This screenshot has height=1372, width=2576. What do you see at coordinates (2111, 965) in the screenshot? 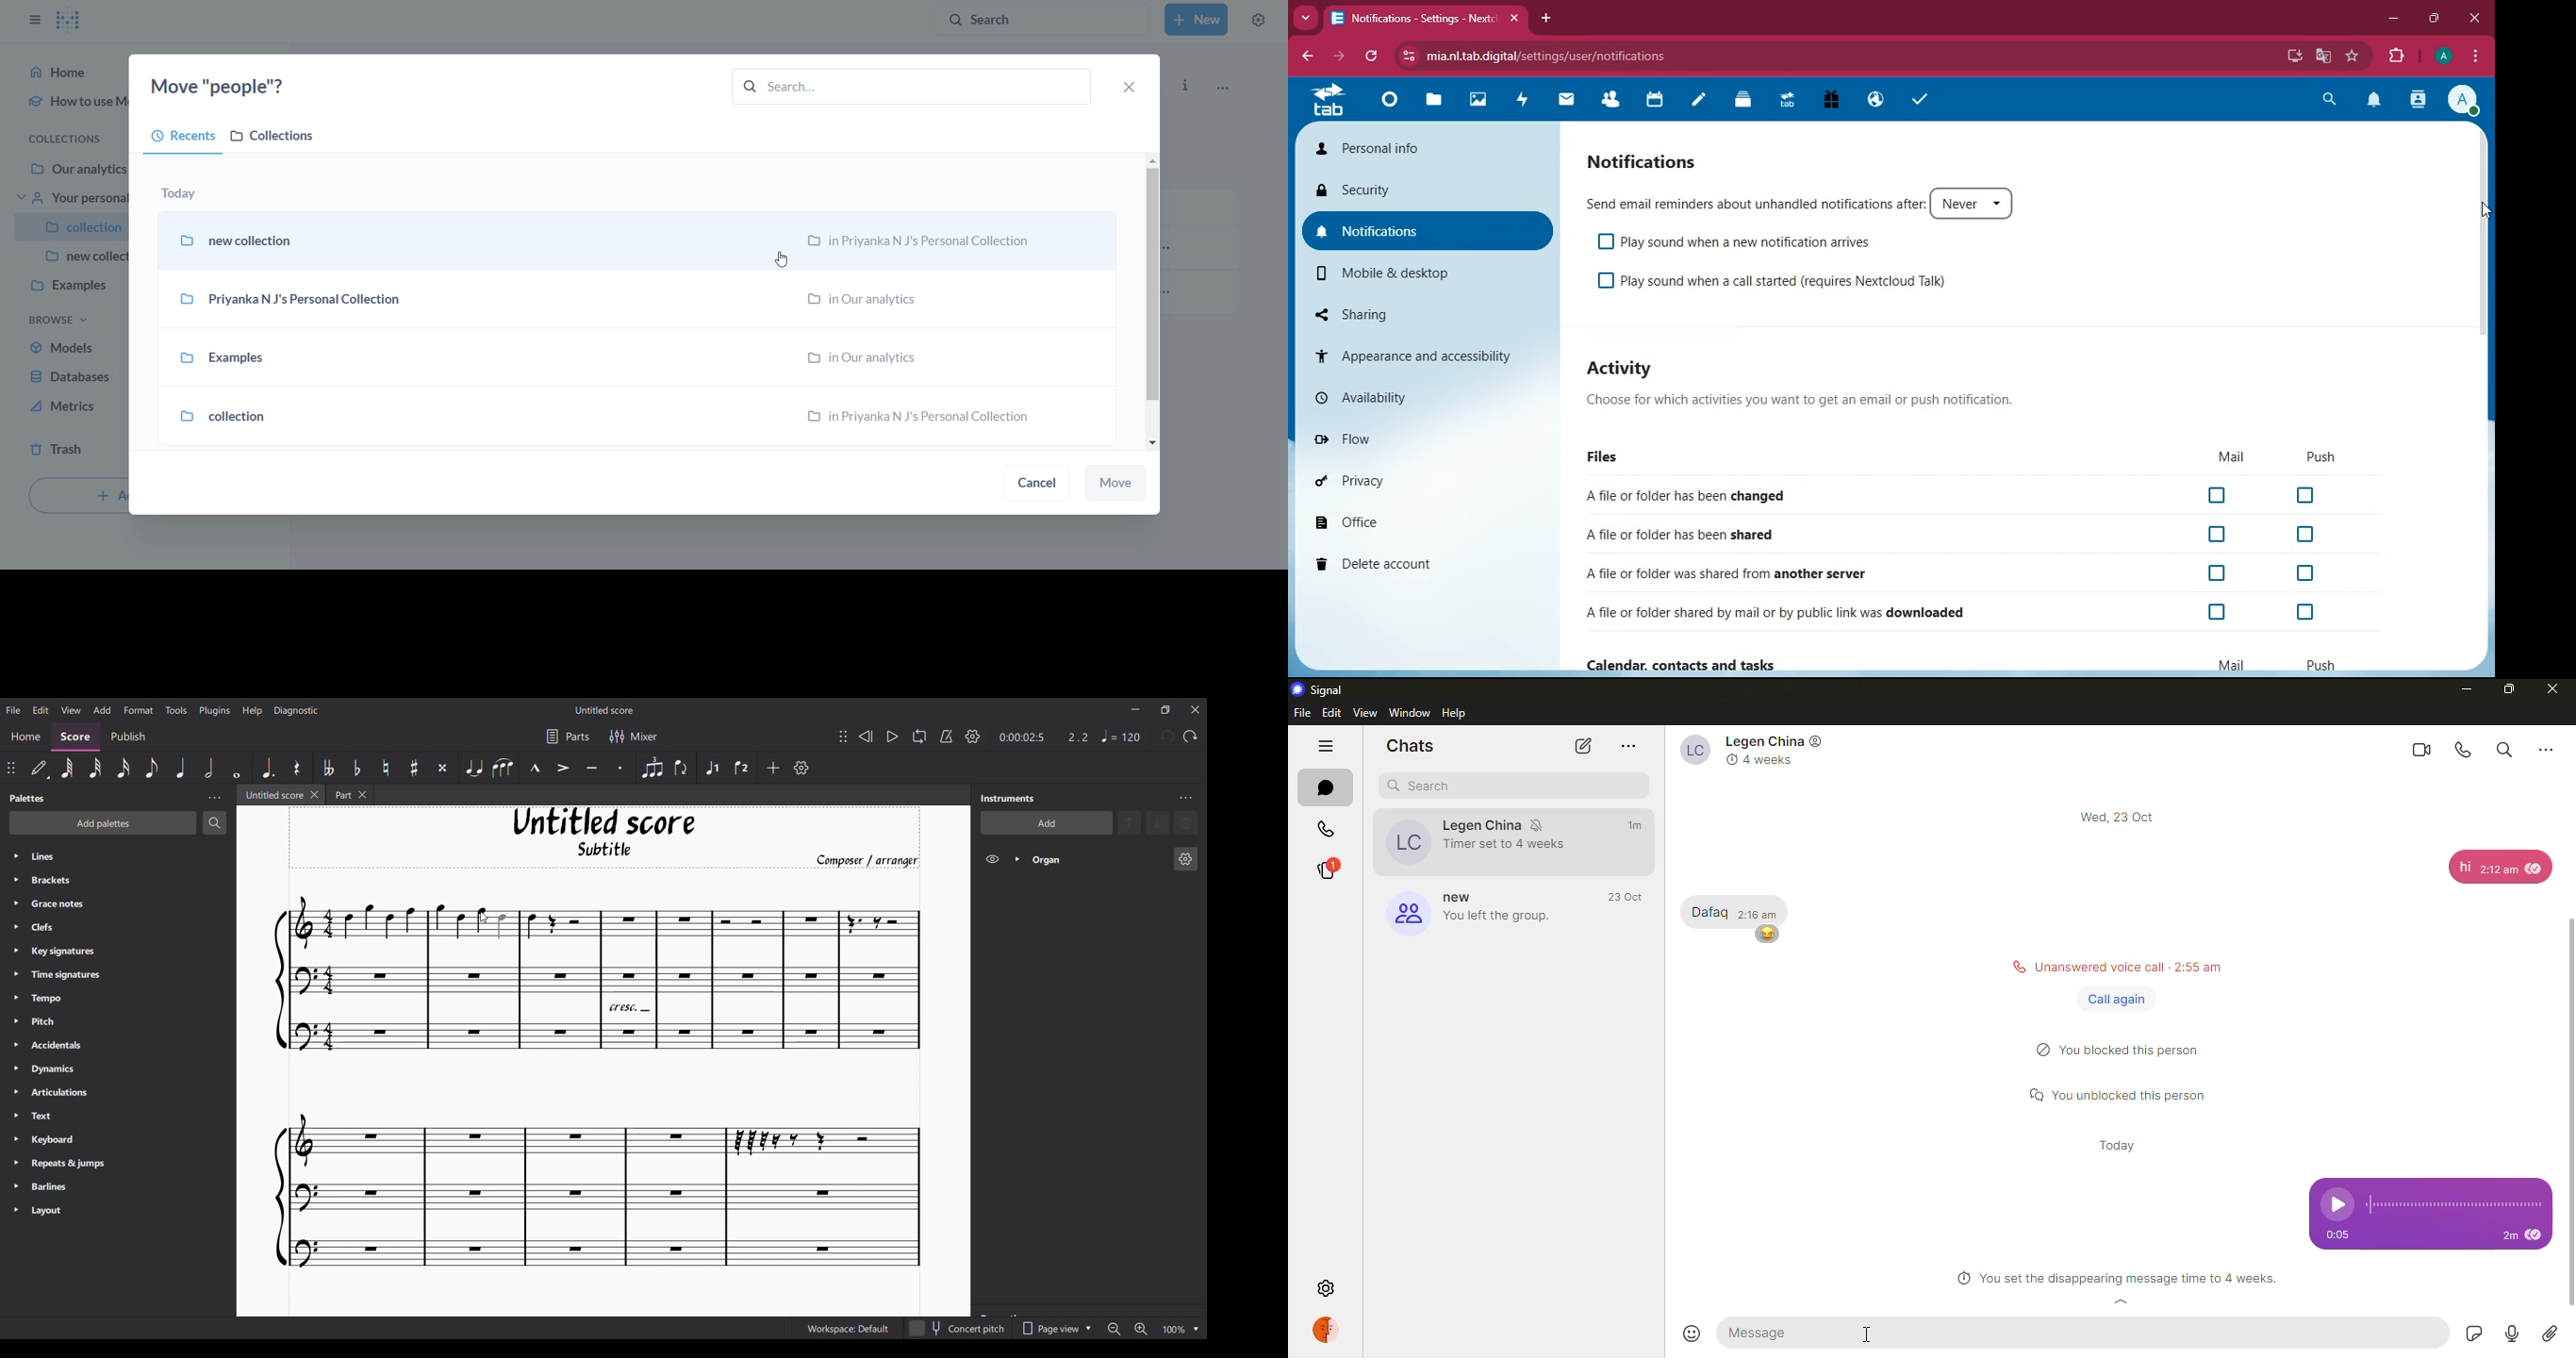
I see ` Unanswered voice call - 2:55 am` at bounding box center [2111, 965].